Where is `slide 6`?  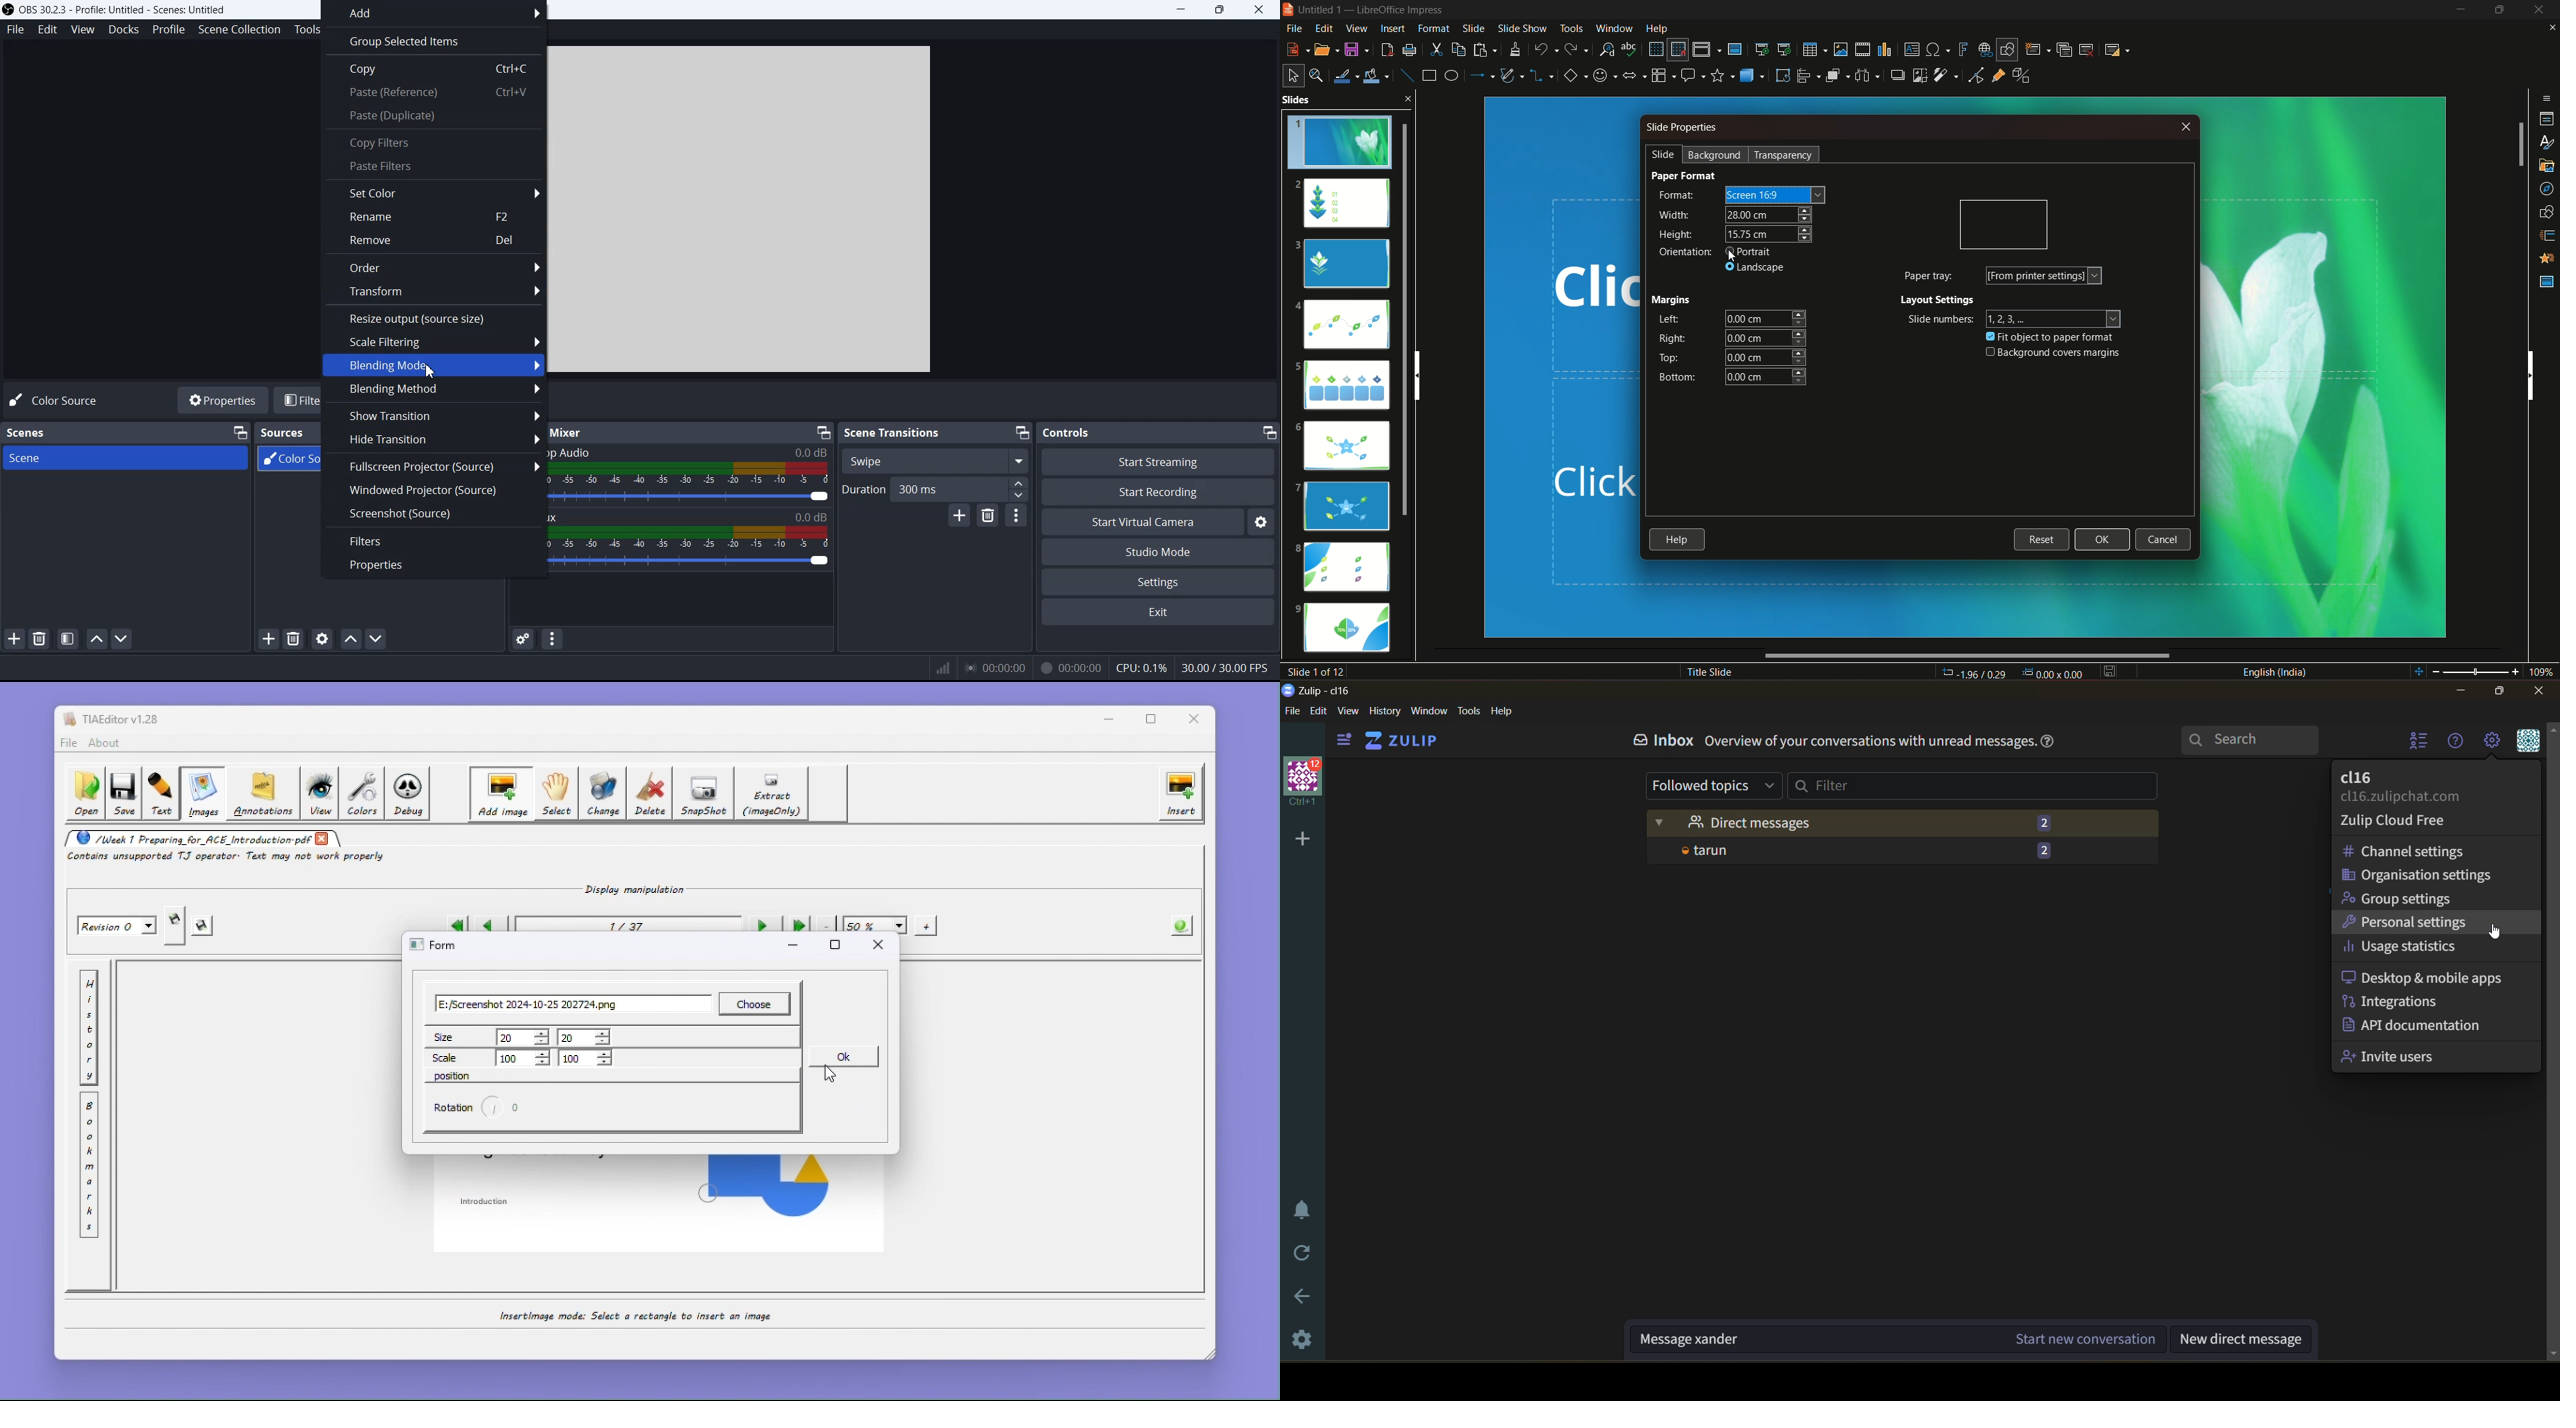 slide 6 is located at coordinates (1347, 448).